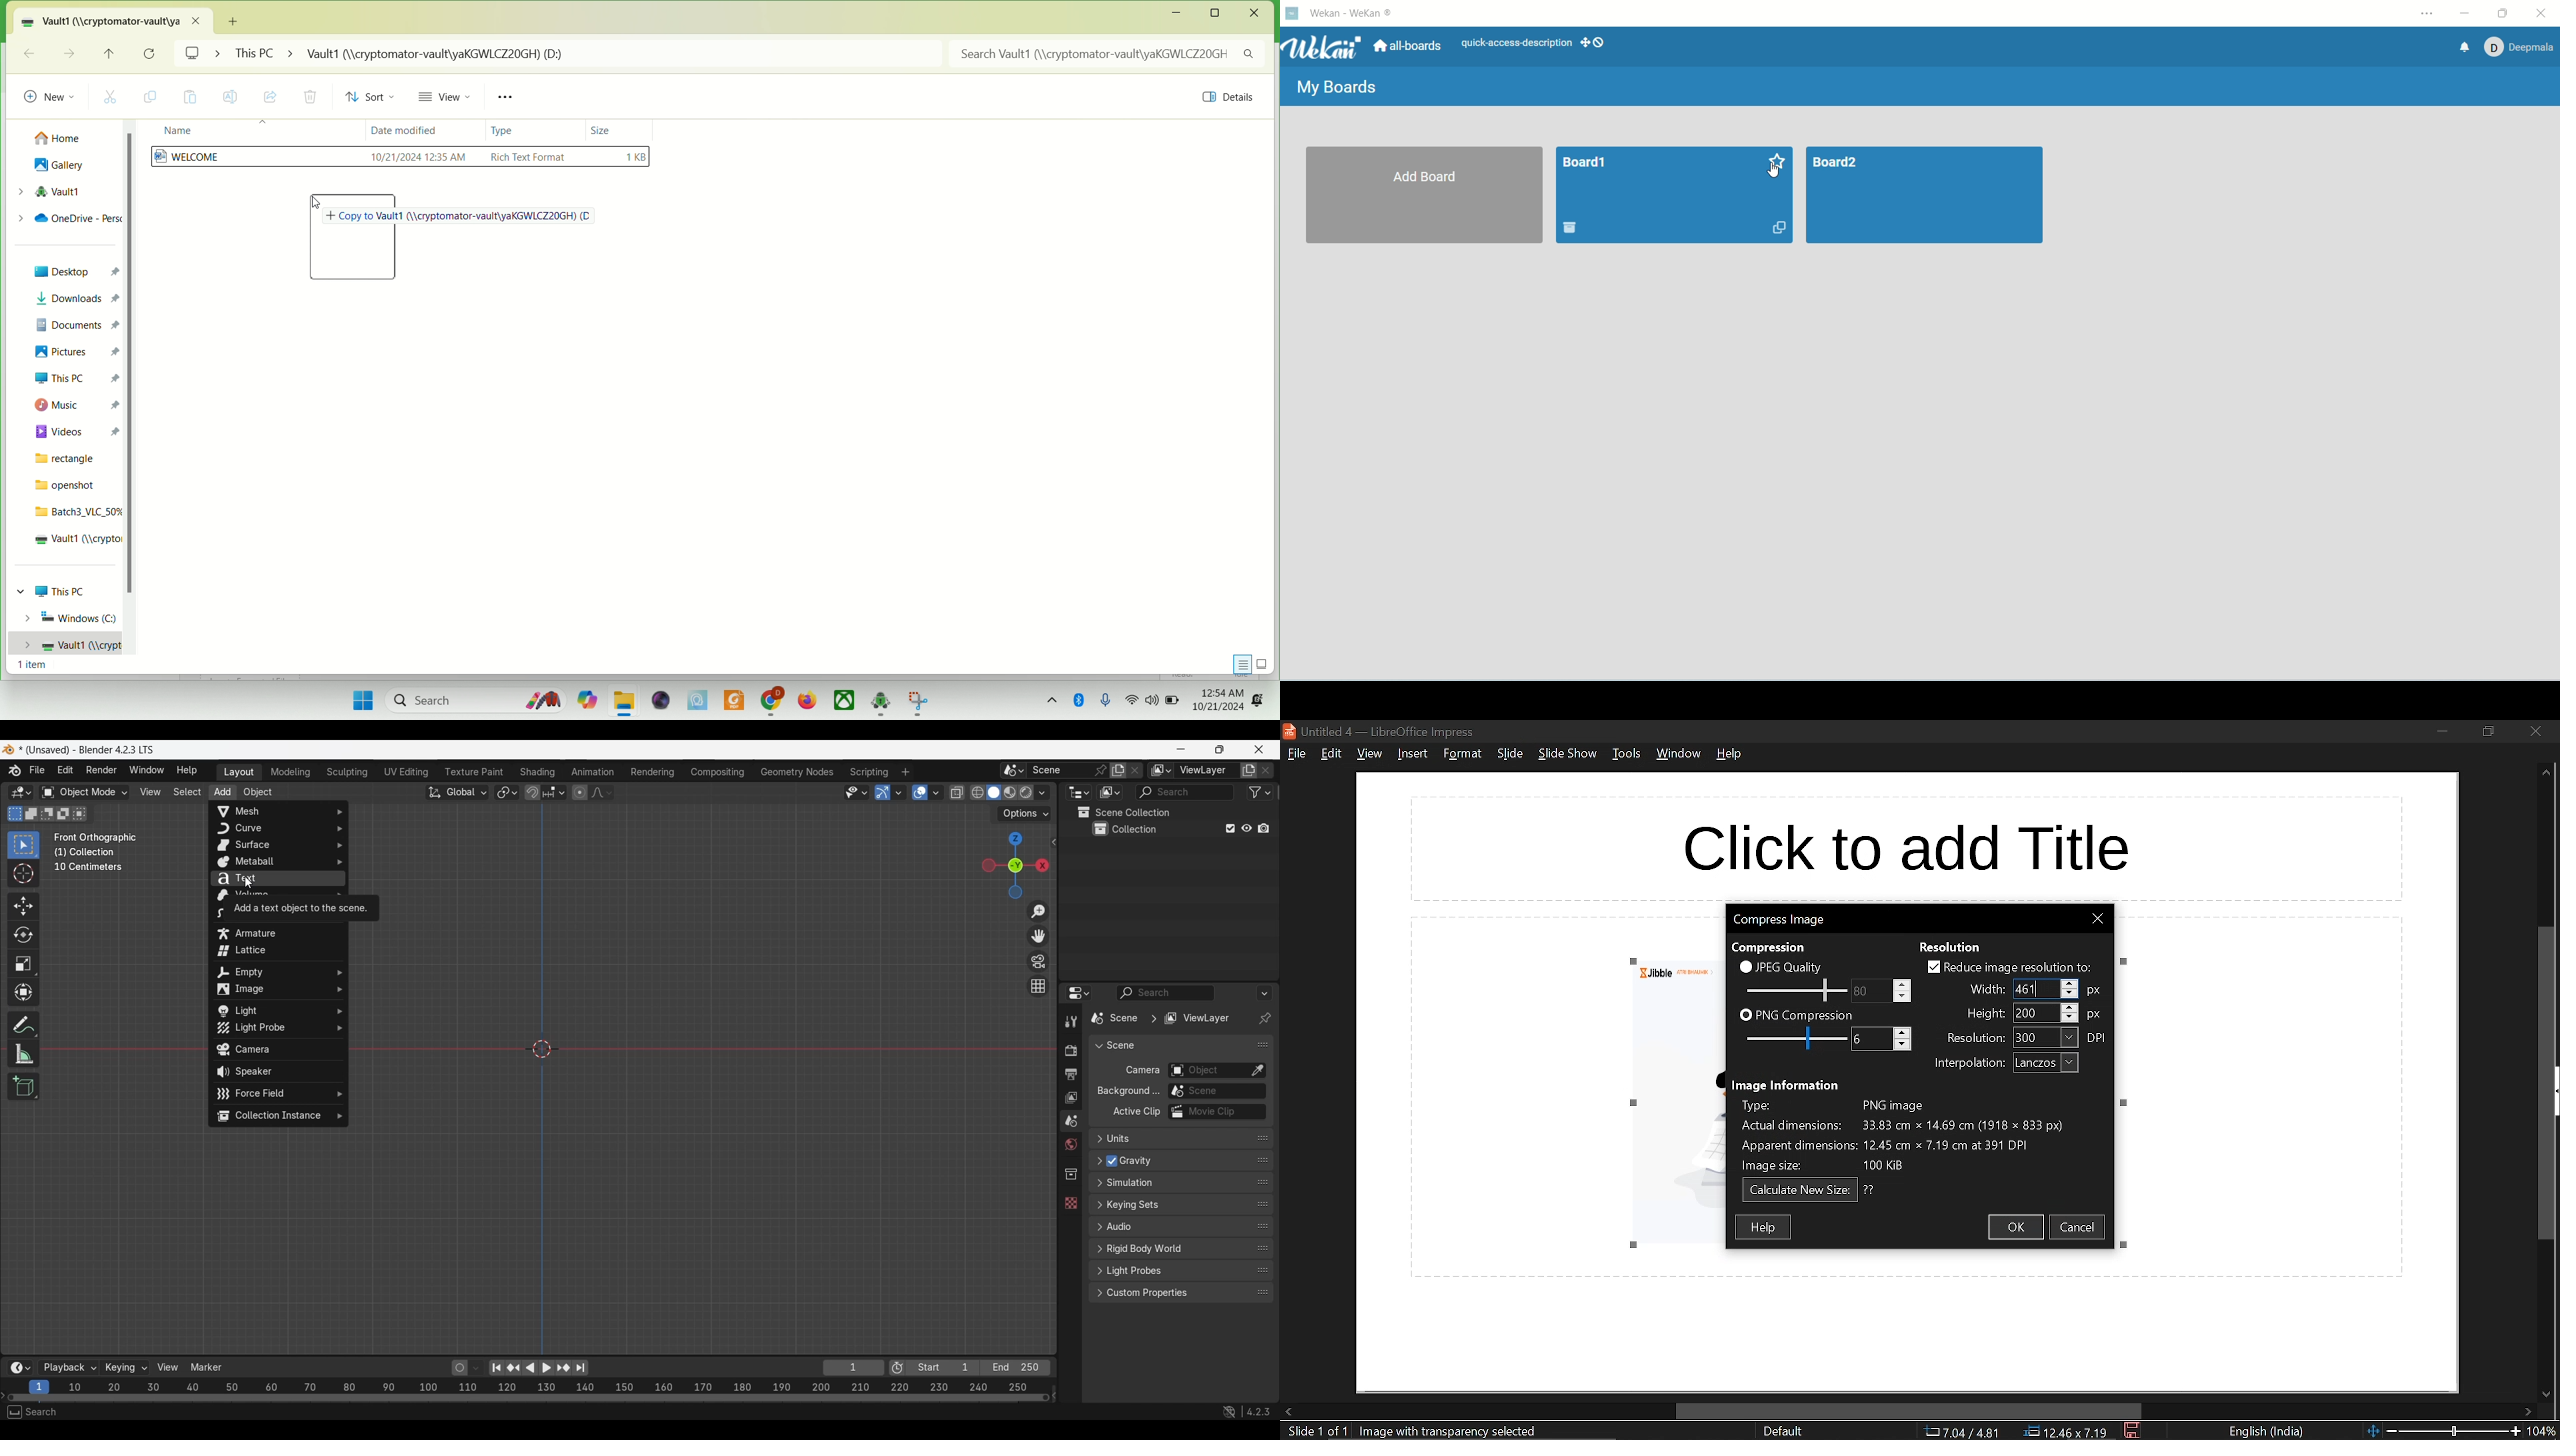 This screenshot has width=2576, height=1456. I want to click on slide show, so click(1568, 756).